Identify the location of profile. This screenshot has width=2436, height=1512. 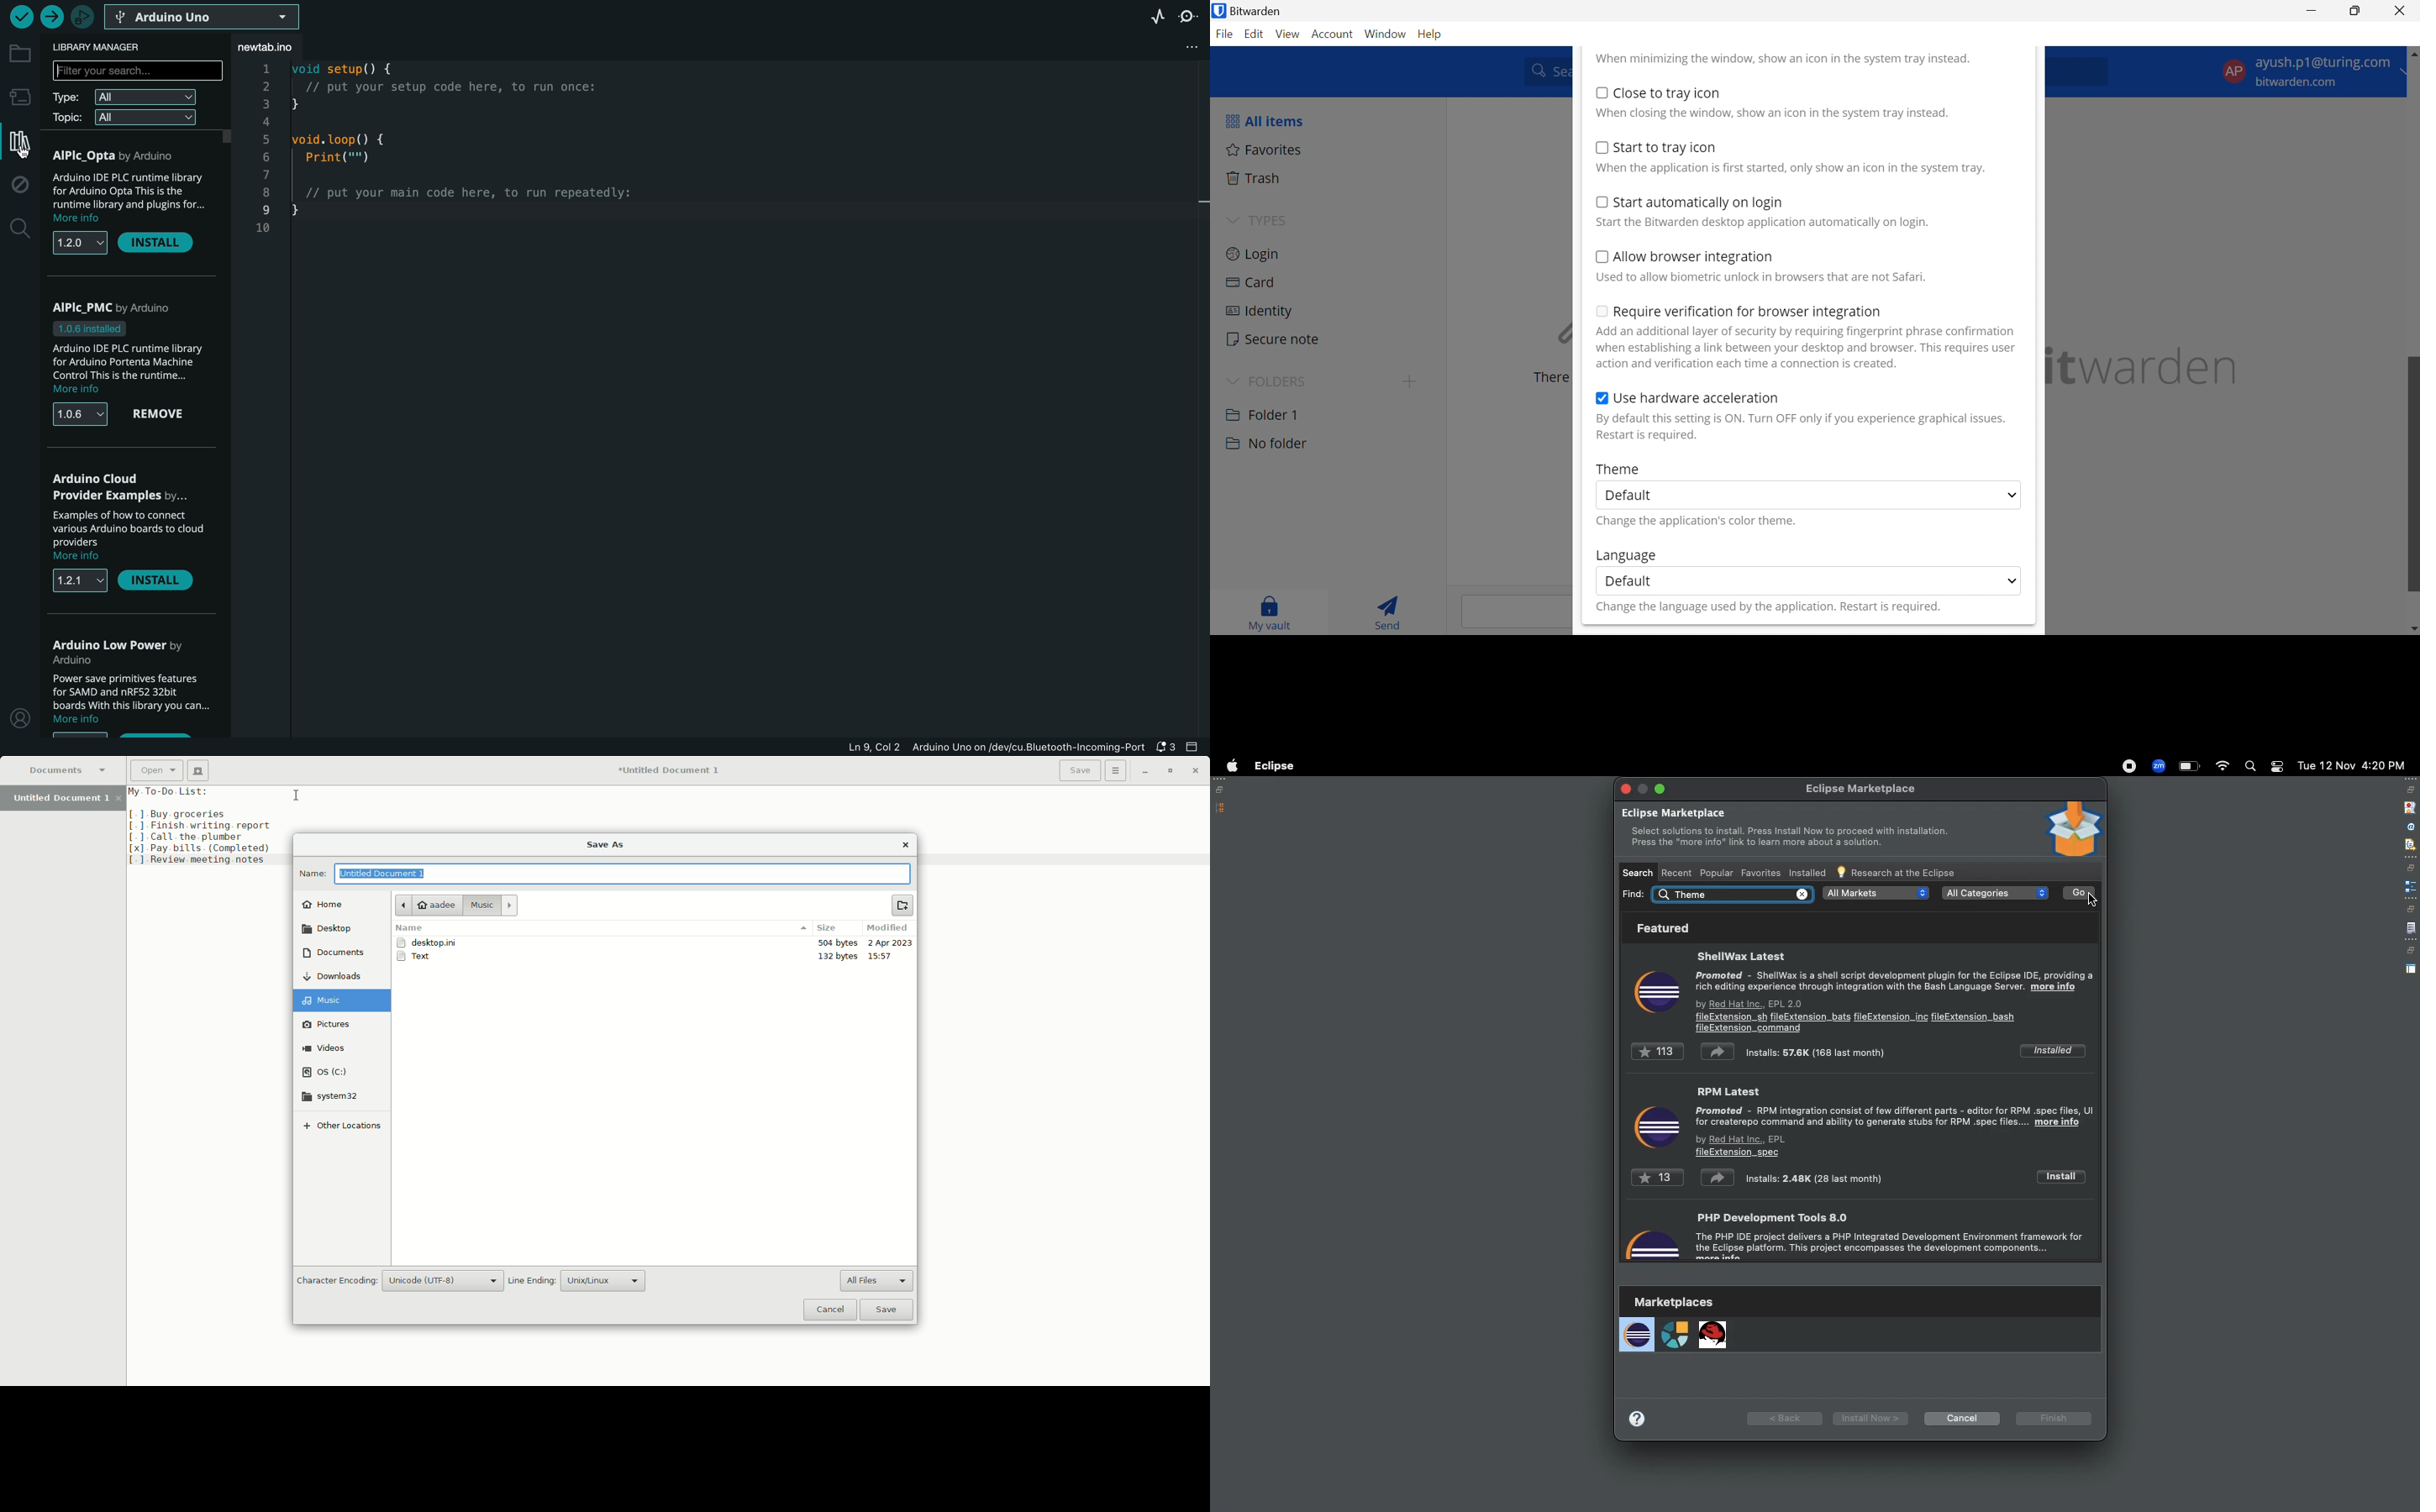
(19, 716).